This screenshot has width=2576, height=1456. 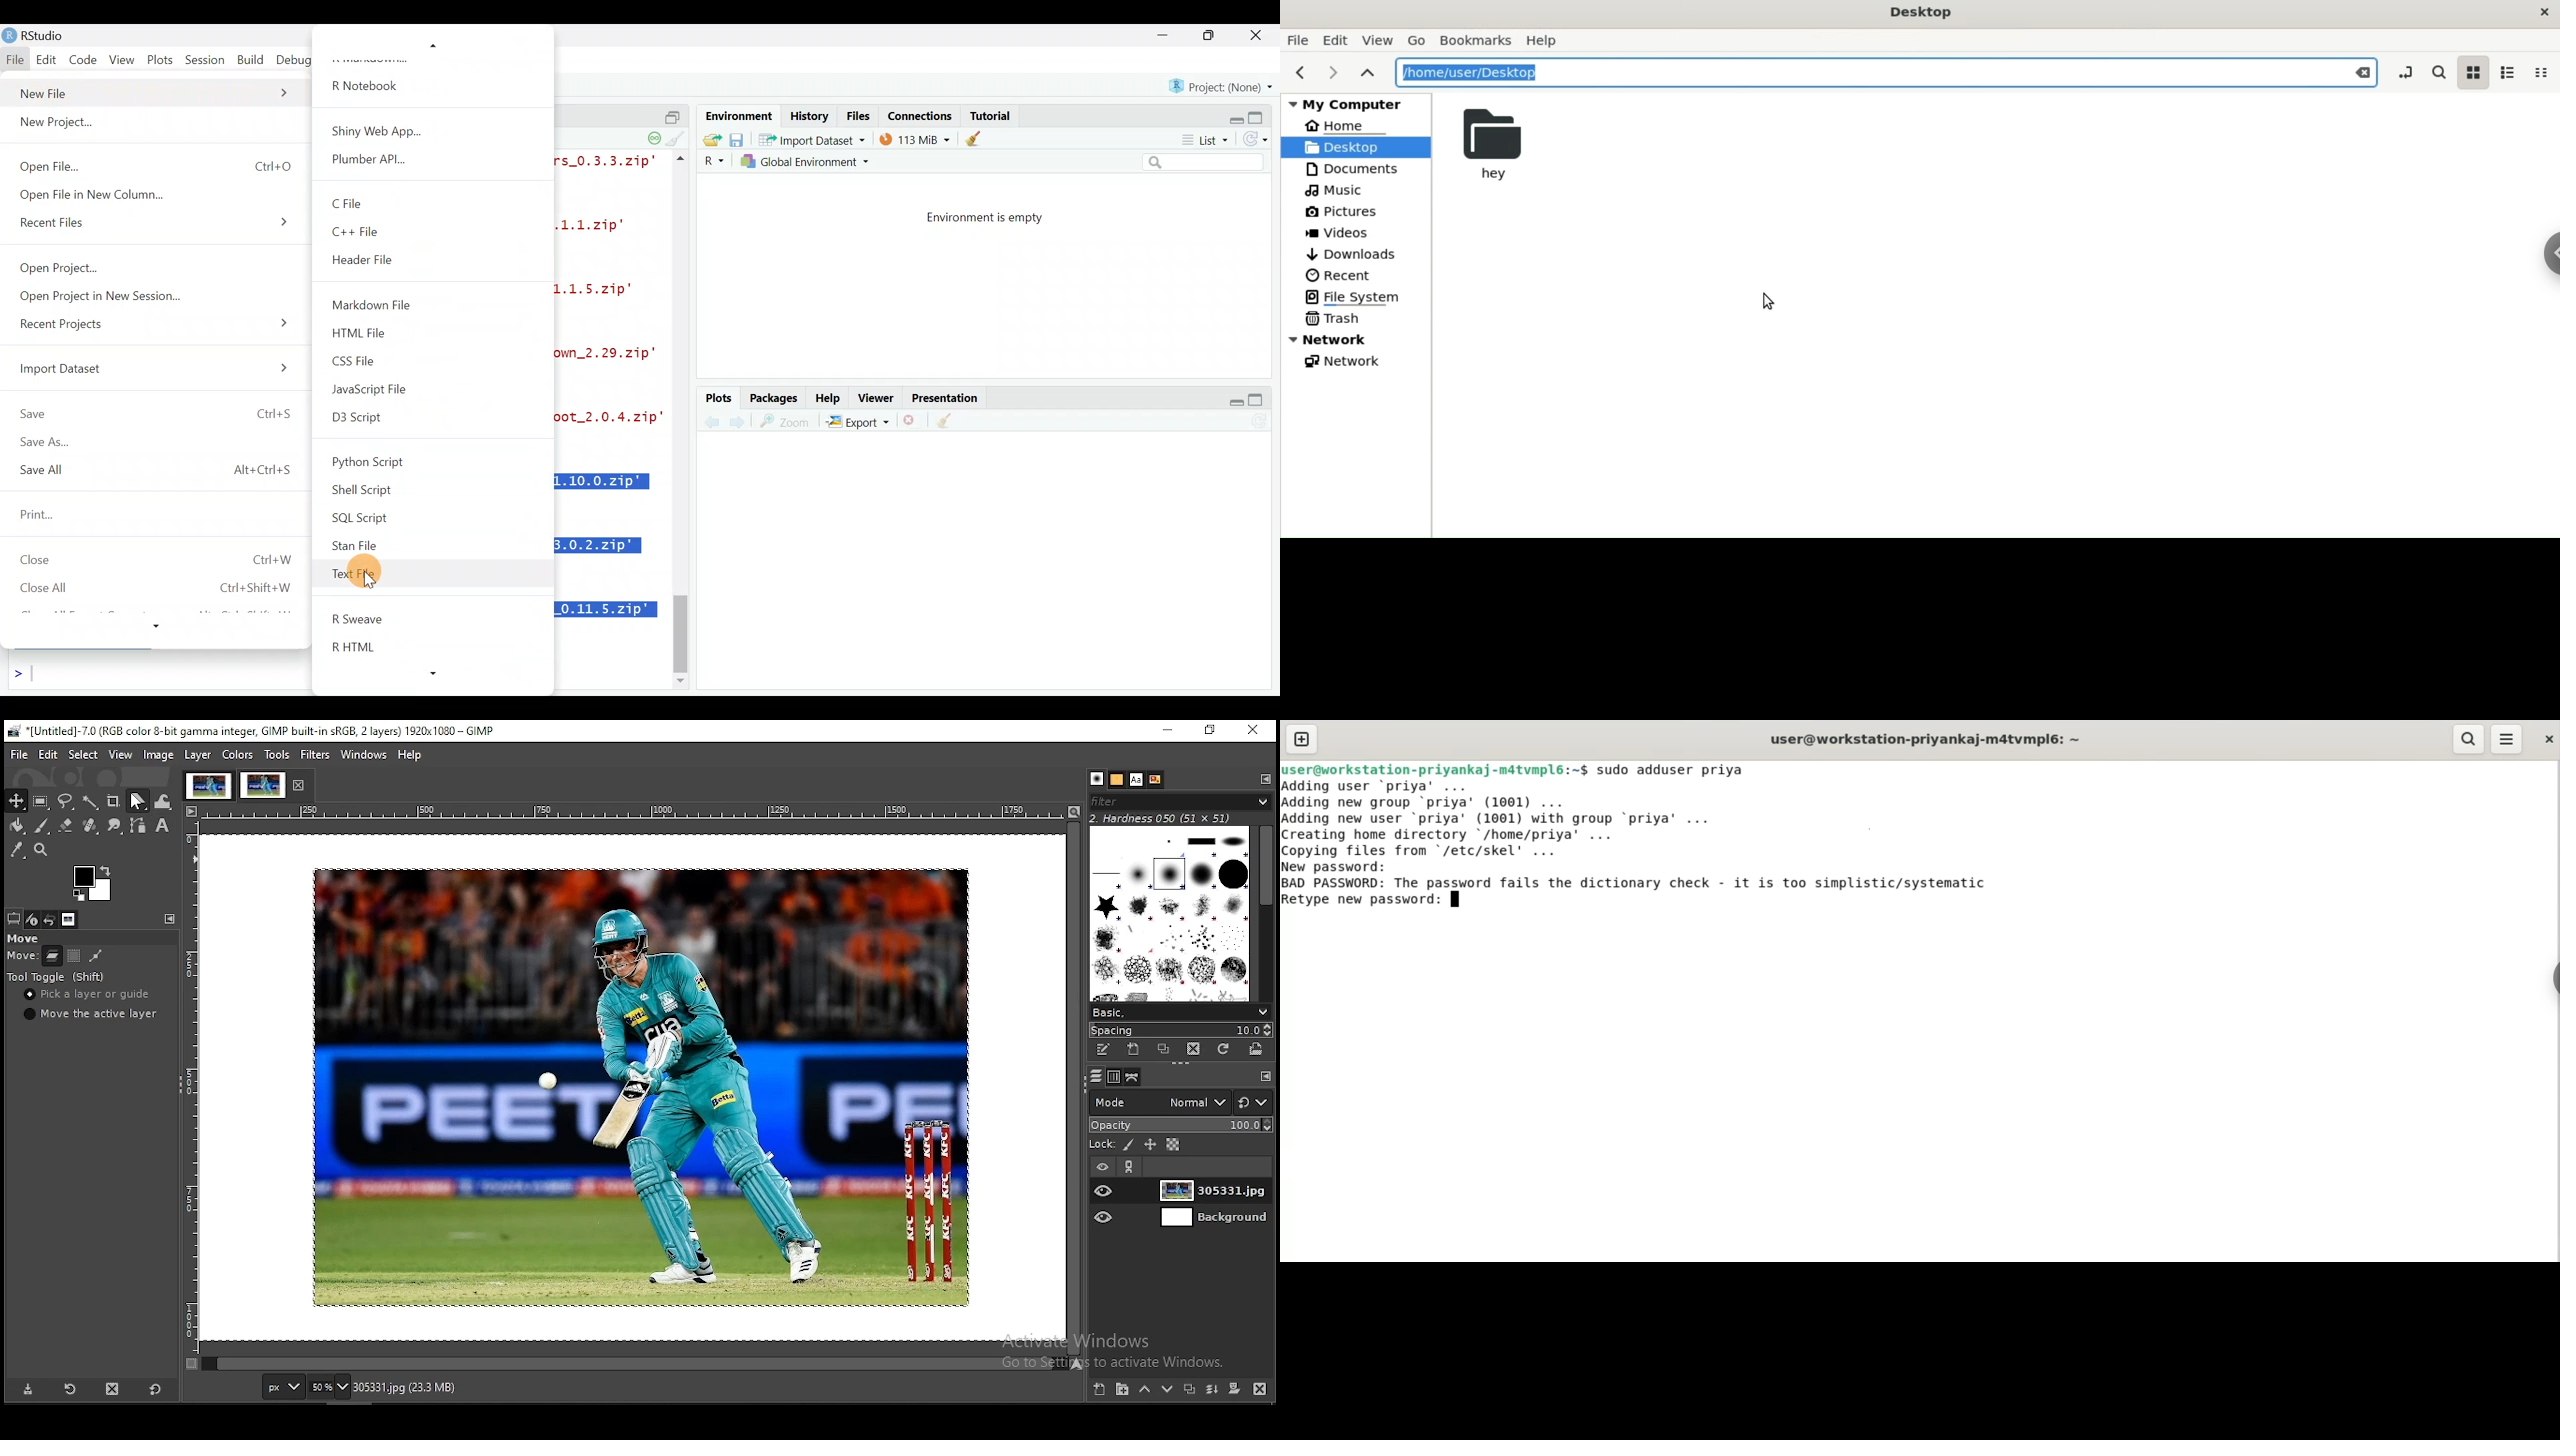 What do you see at coordinates (153, 323) in the screenshot?
I see `Recent Projects ` at bounding box center [153, 323].